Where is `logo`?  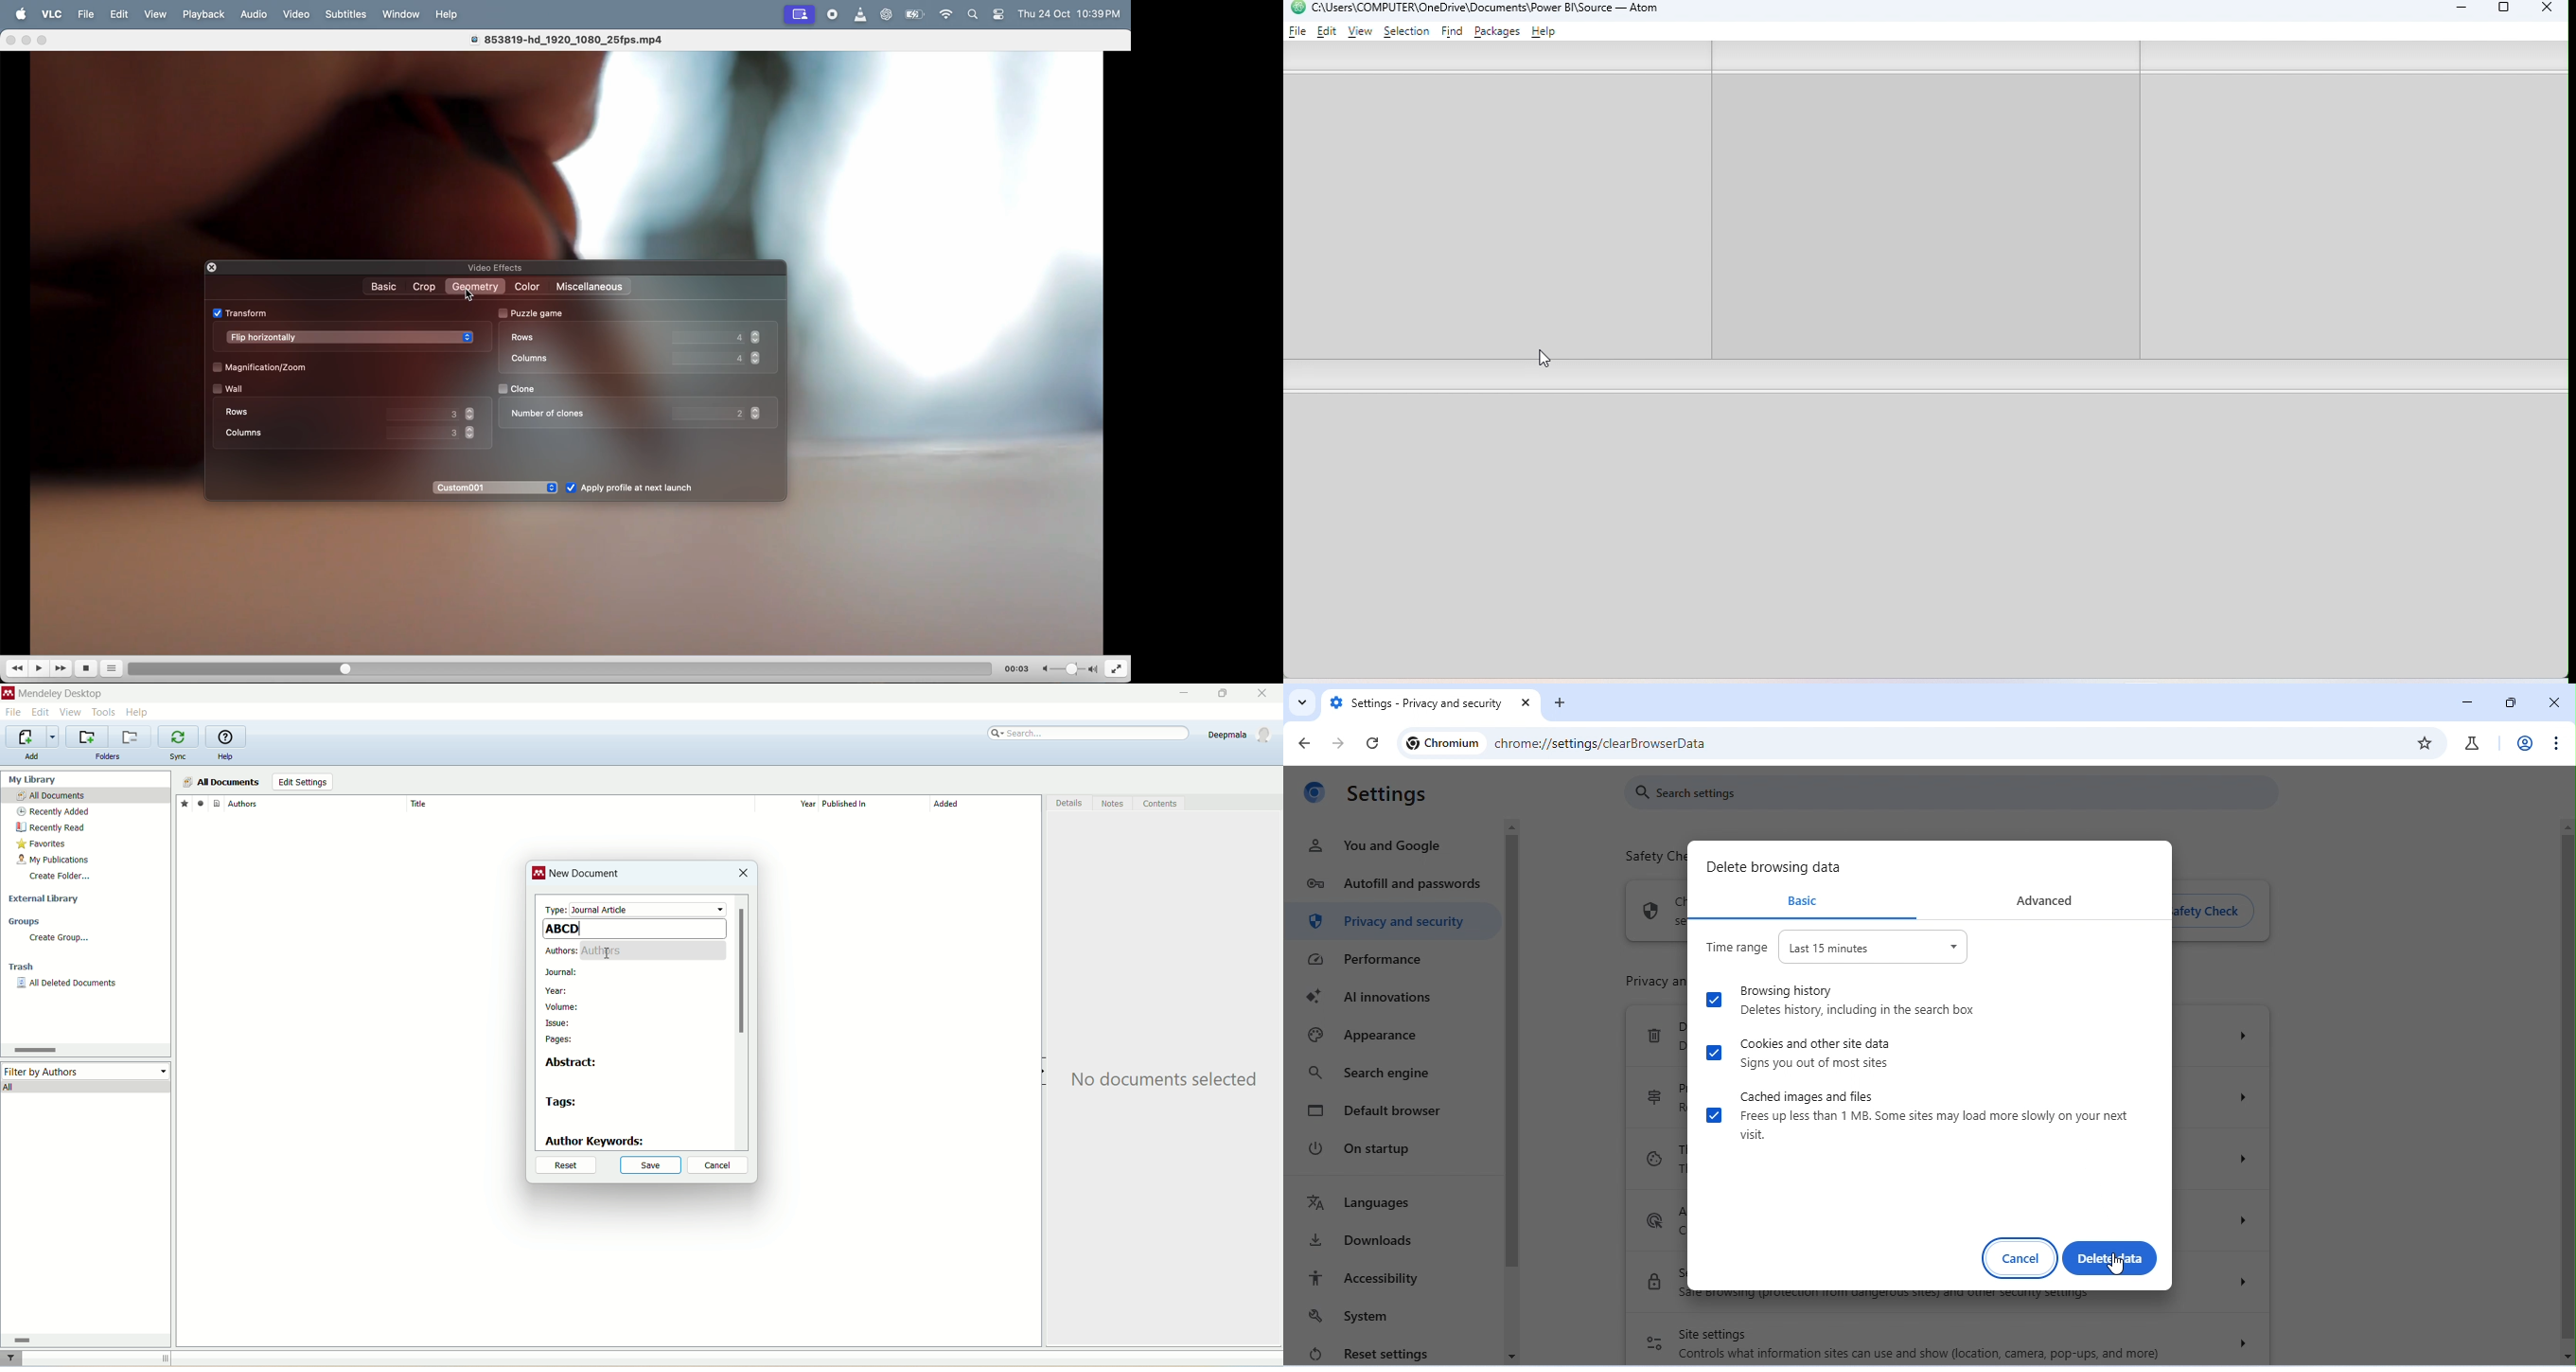 logo is located at coordinates (540, 875).